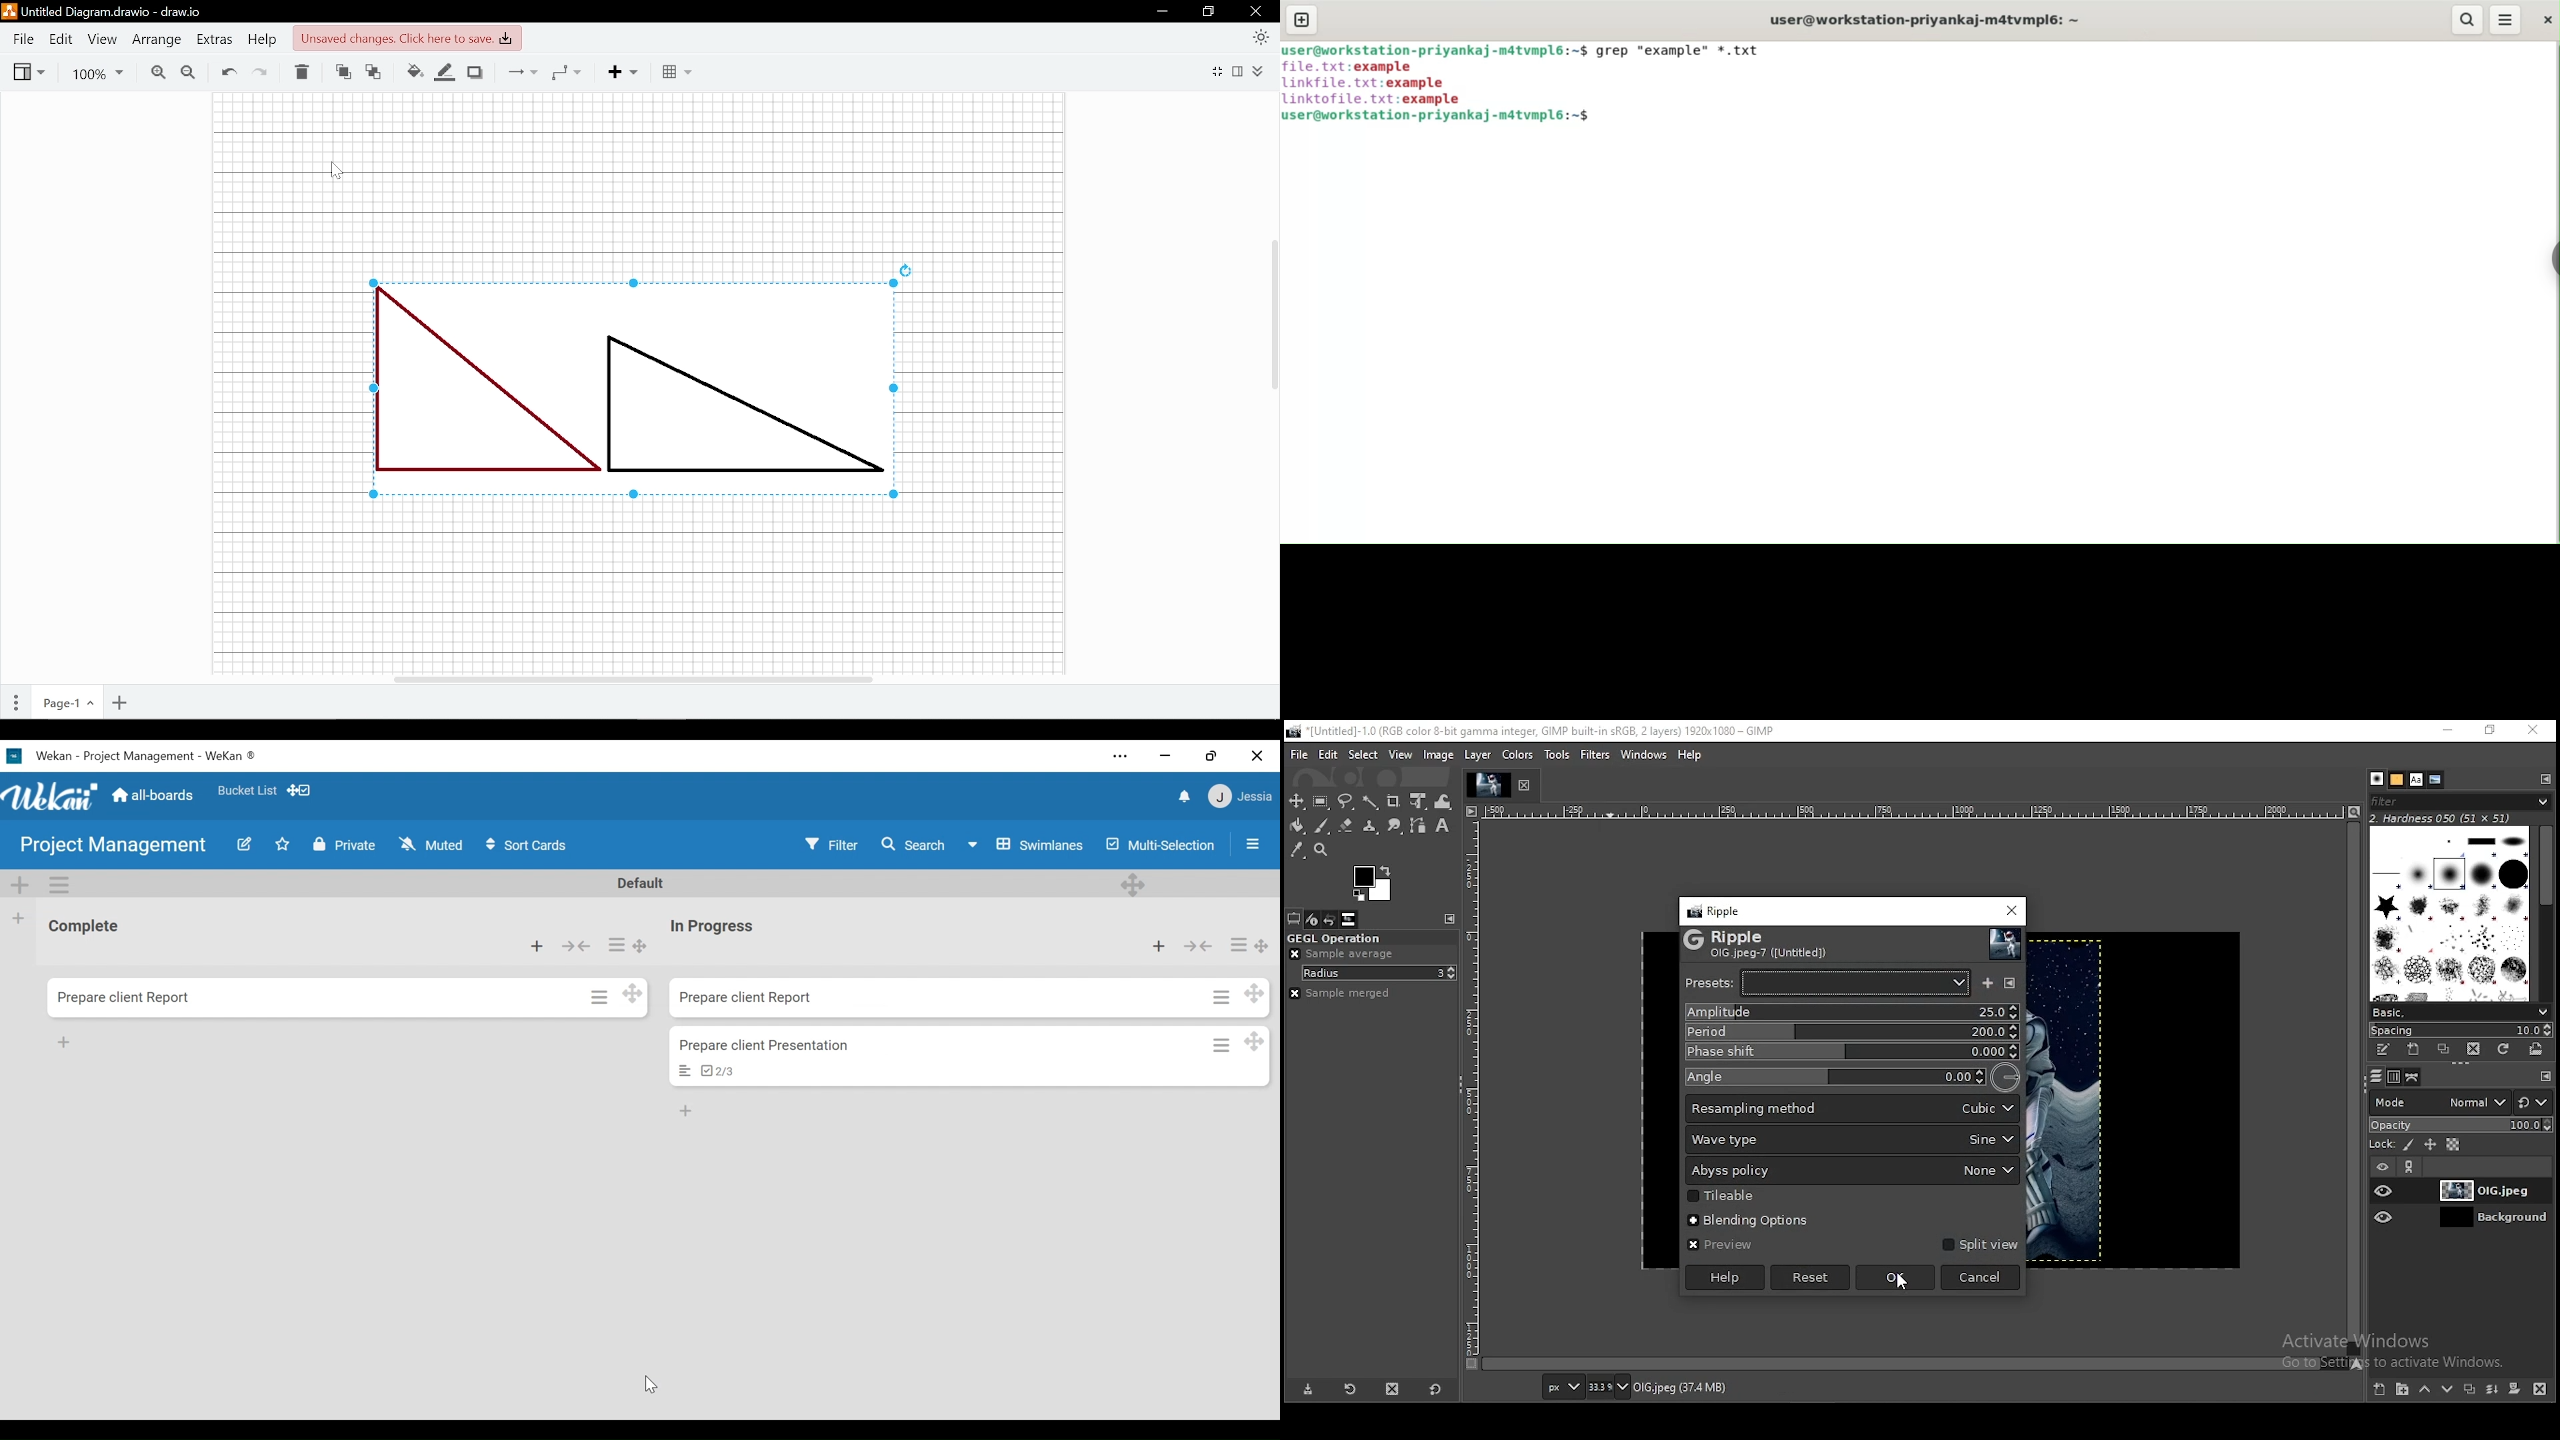 Image resolution: width=2576 pixels, height=1456 pixels. Describe the element at coordinates (1344, 954) in the screenshot. I see `sample average` at that location.